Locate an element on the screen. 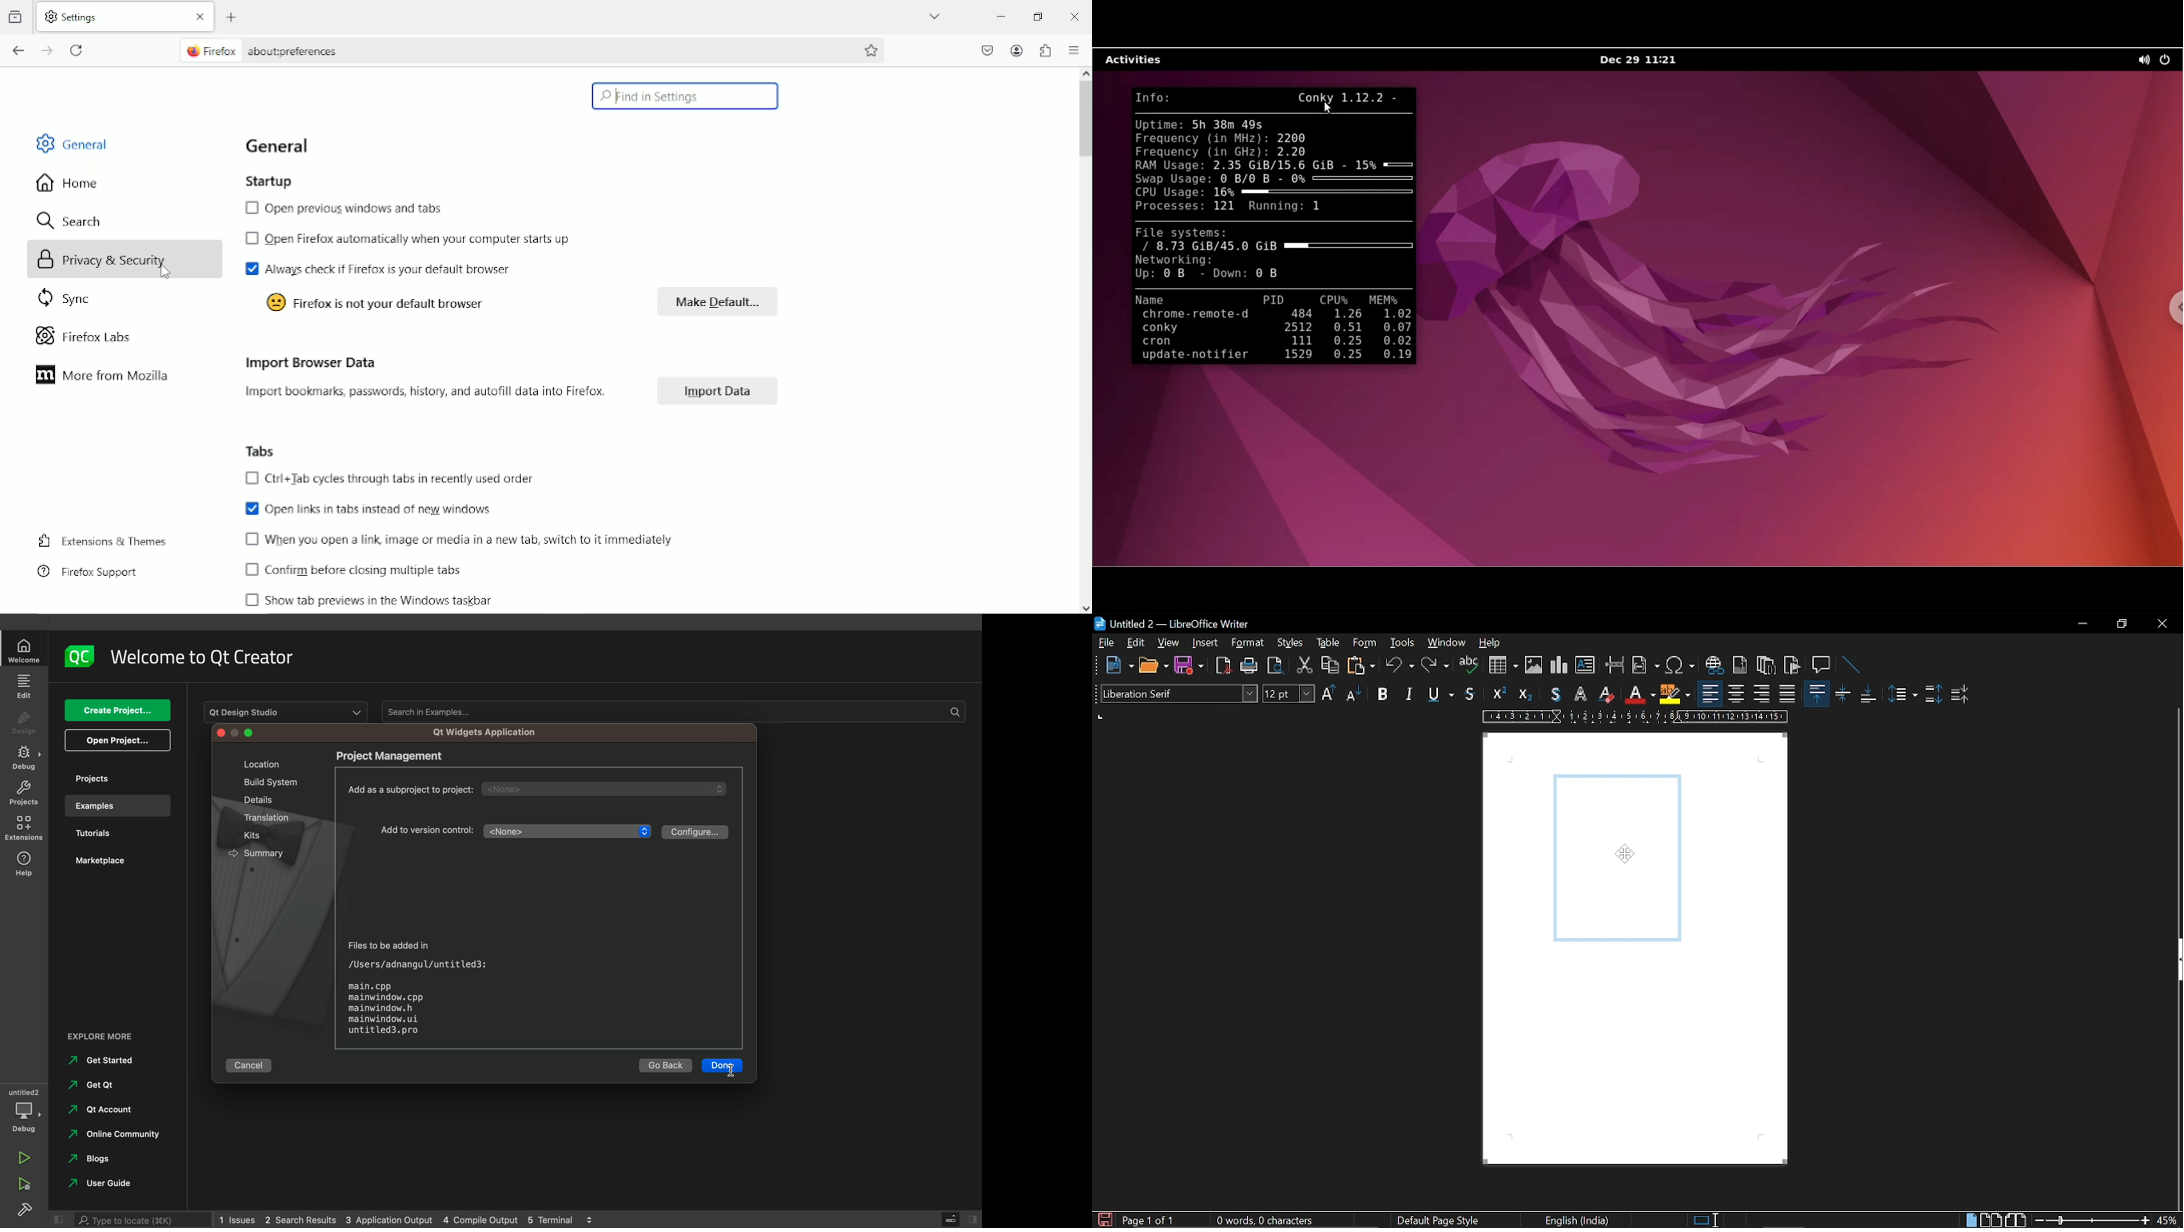  save is located at coordinates (1104, 1219).